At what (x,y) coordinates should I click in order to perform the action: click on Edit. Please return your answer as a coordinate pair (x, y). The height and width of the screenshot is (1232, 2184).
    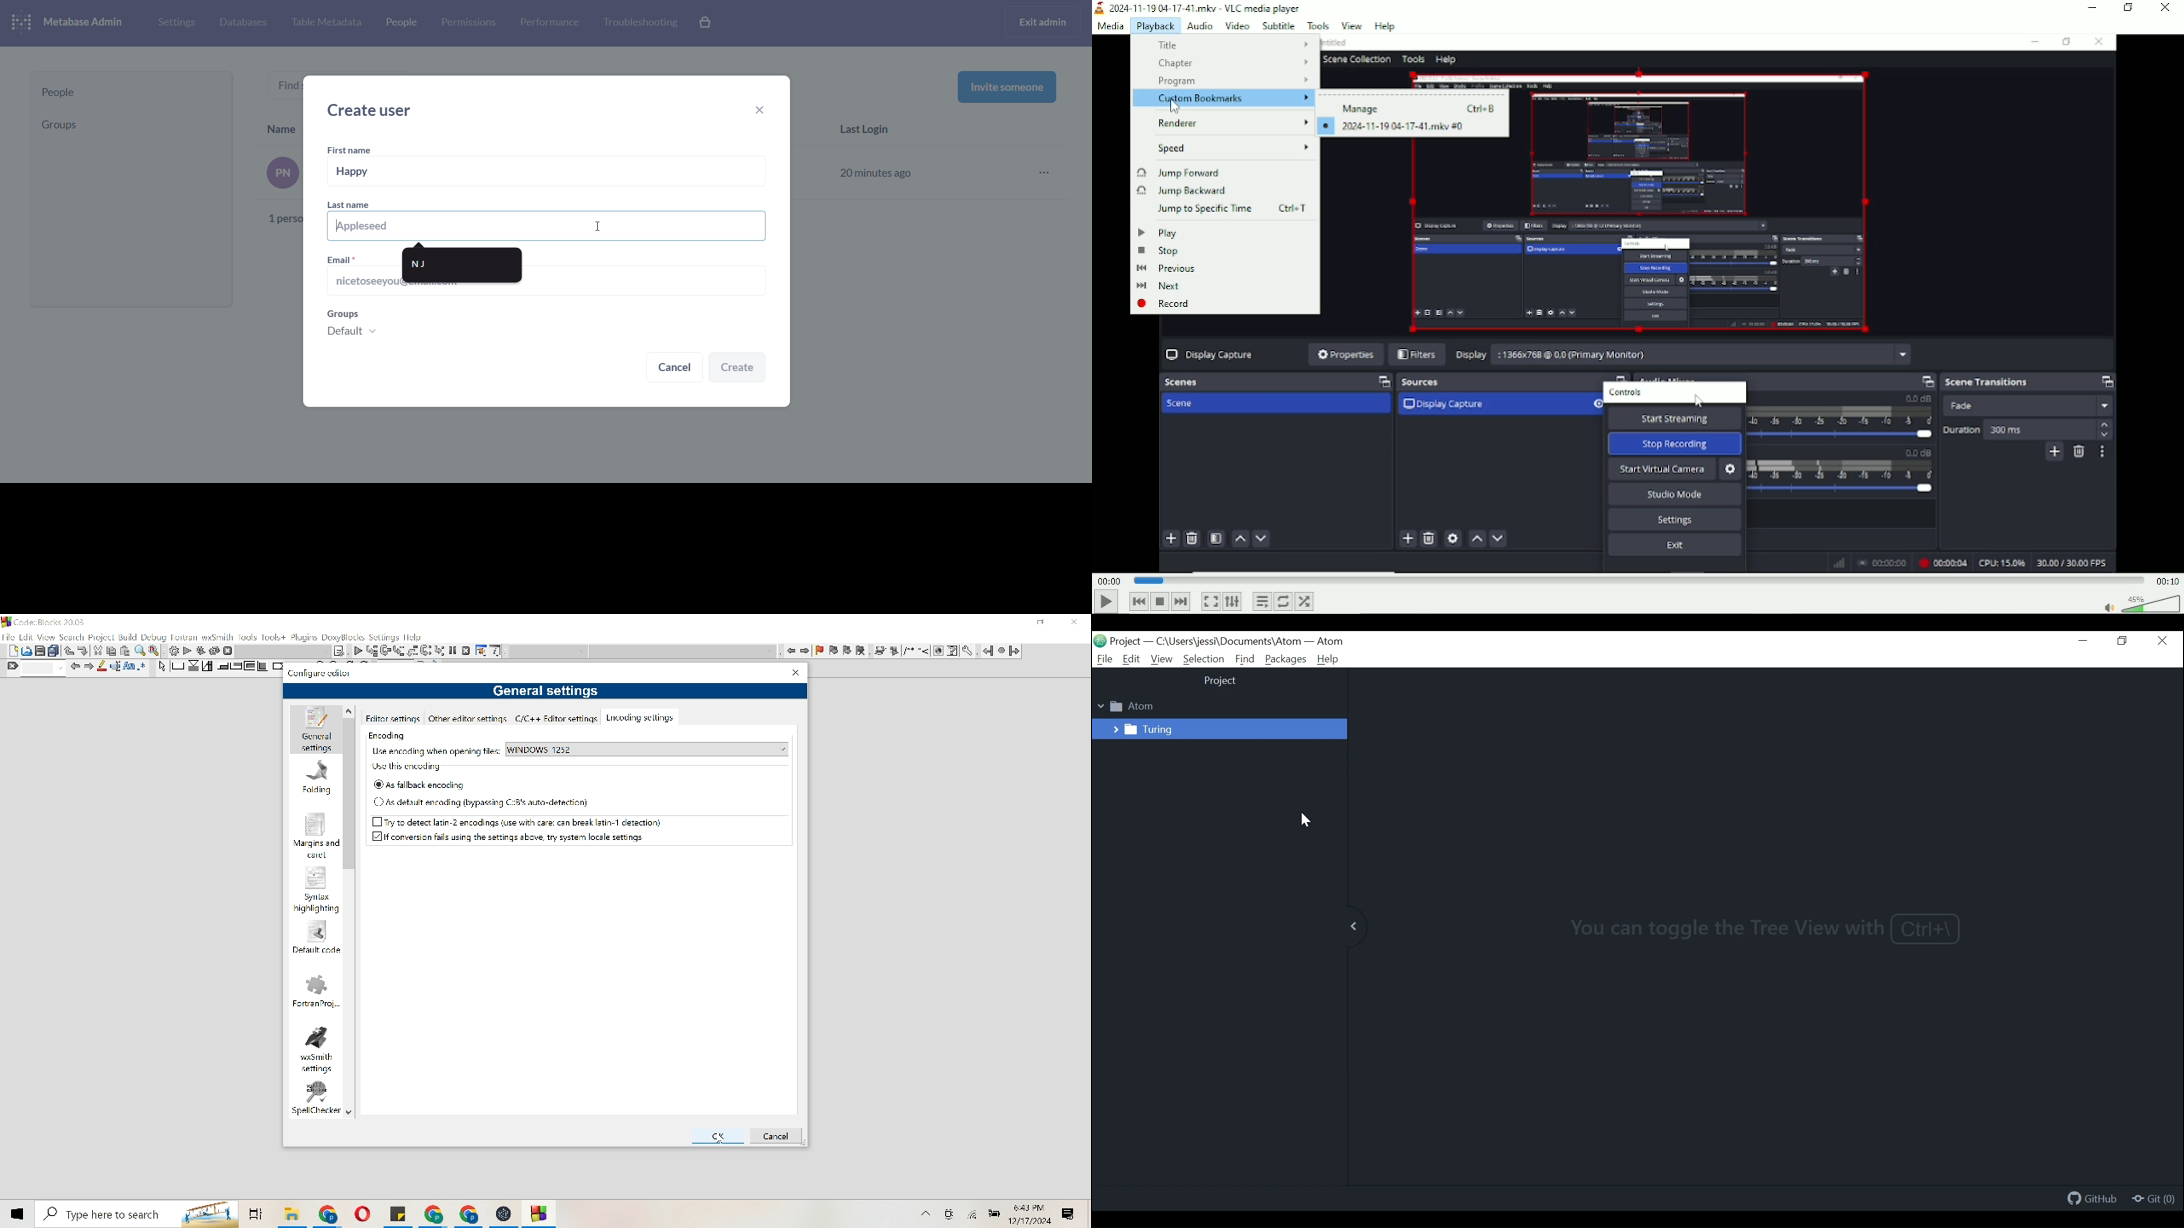
    Looking at the image, I should click on (1132, 659).